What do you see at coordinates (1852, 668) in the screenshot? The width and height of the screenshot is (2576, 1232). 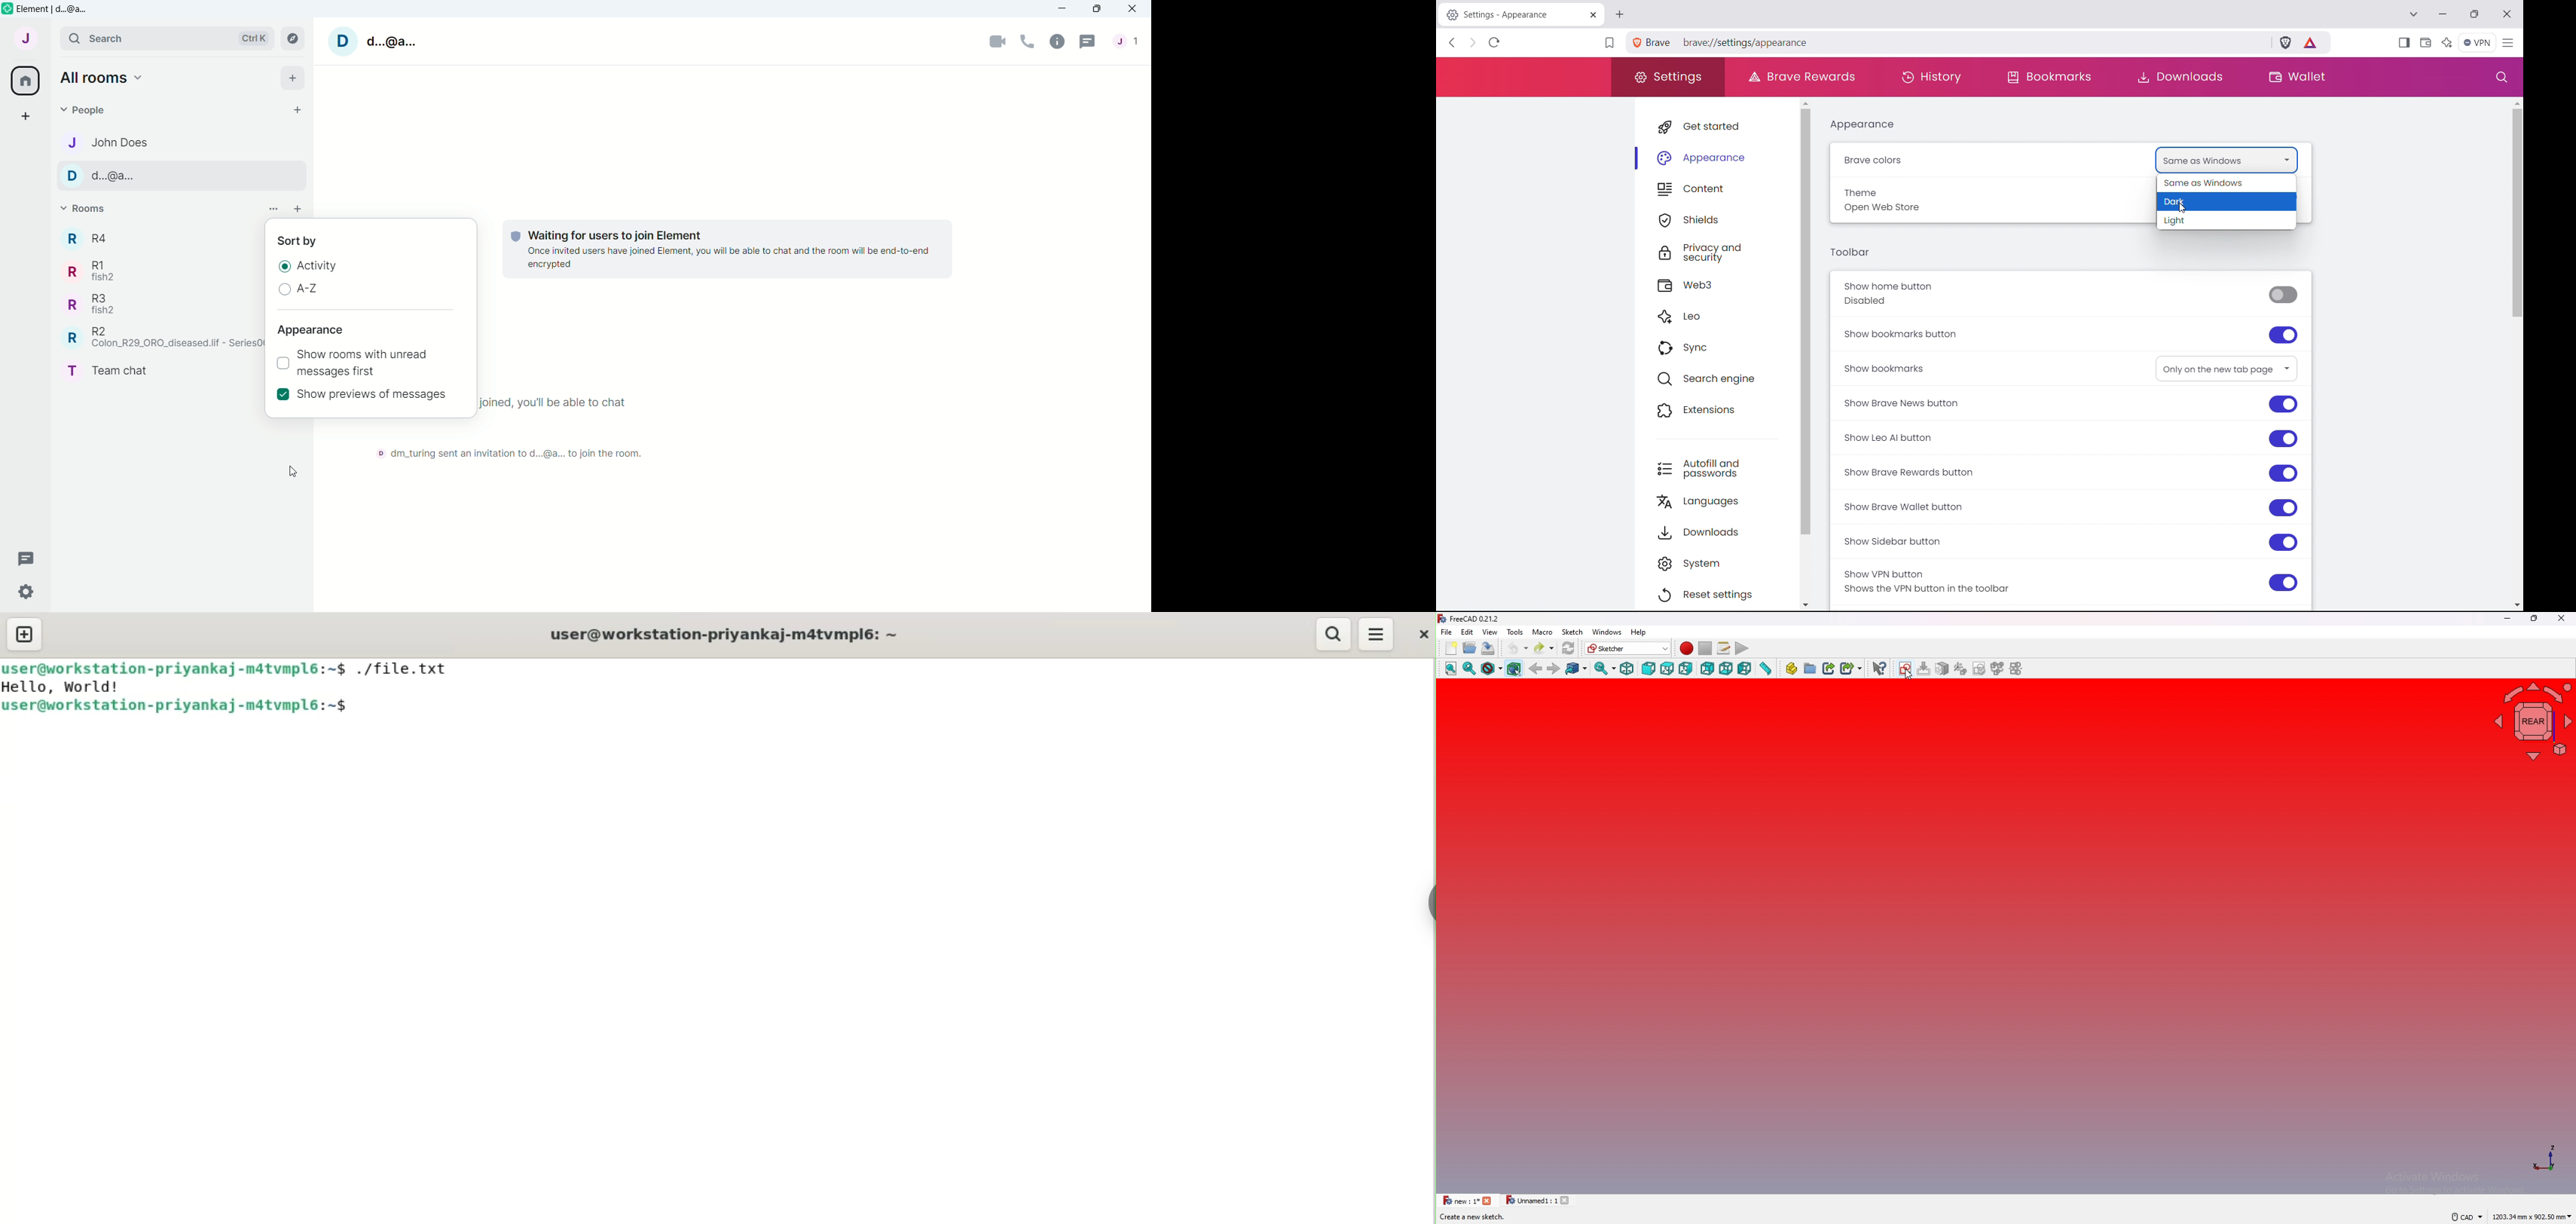 I see `create sub link` at bounding box center [1852, 668].